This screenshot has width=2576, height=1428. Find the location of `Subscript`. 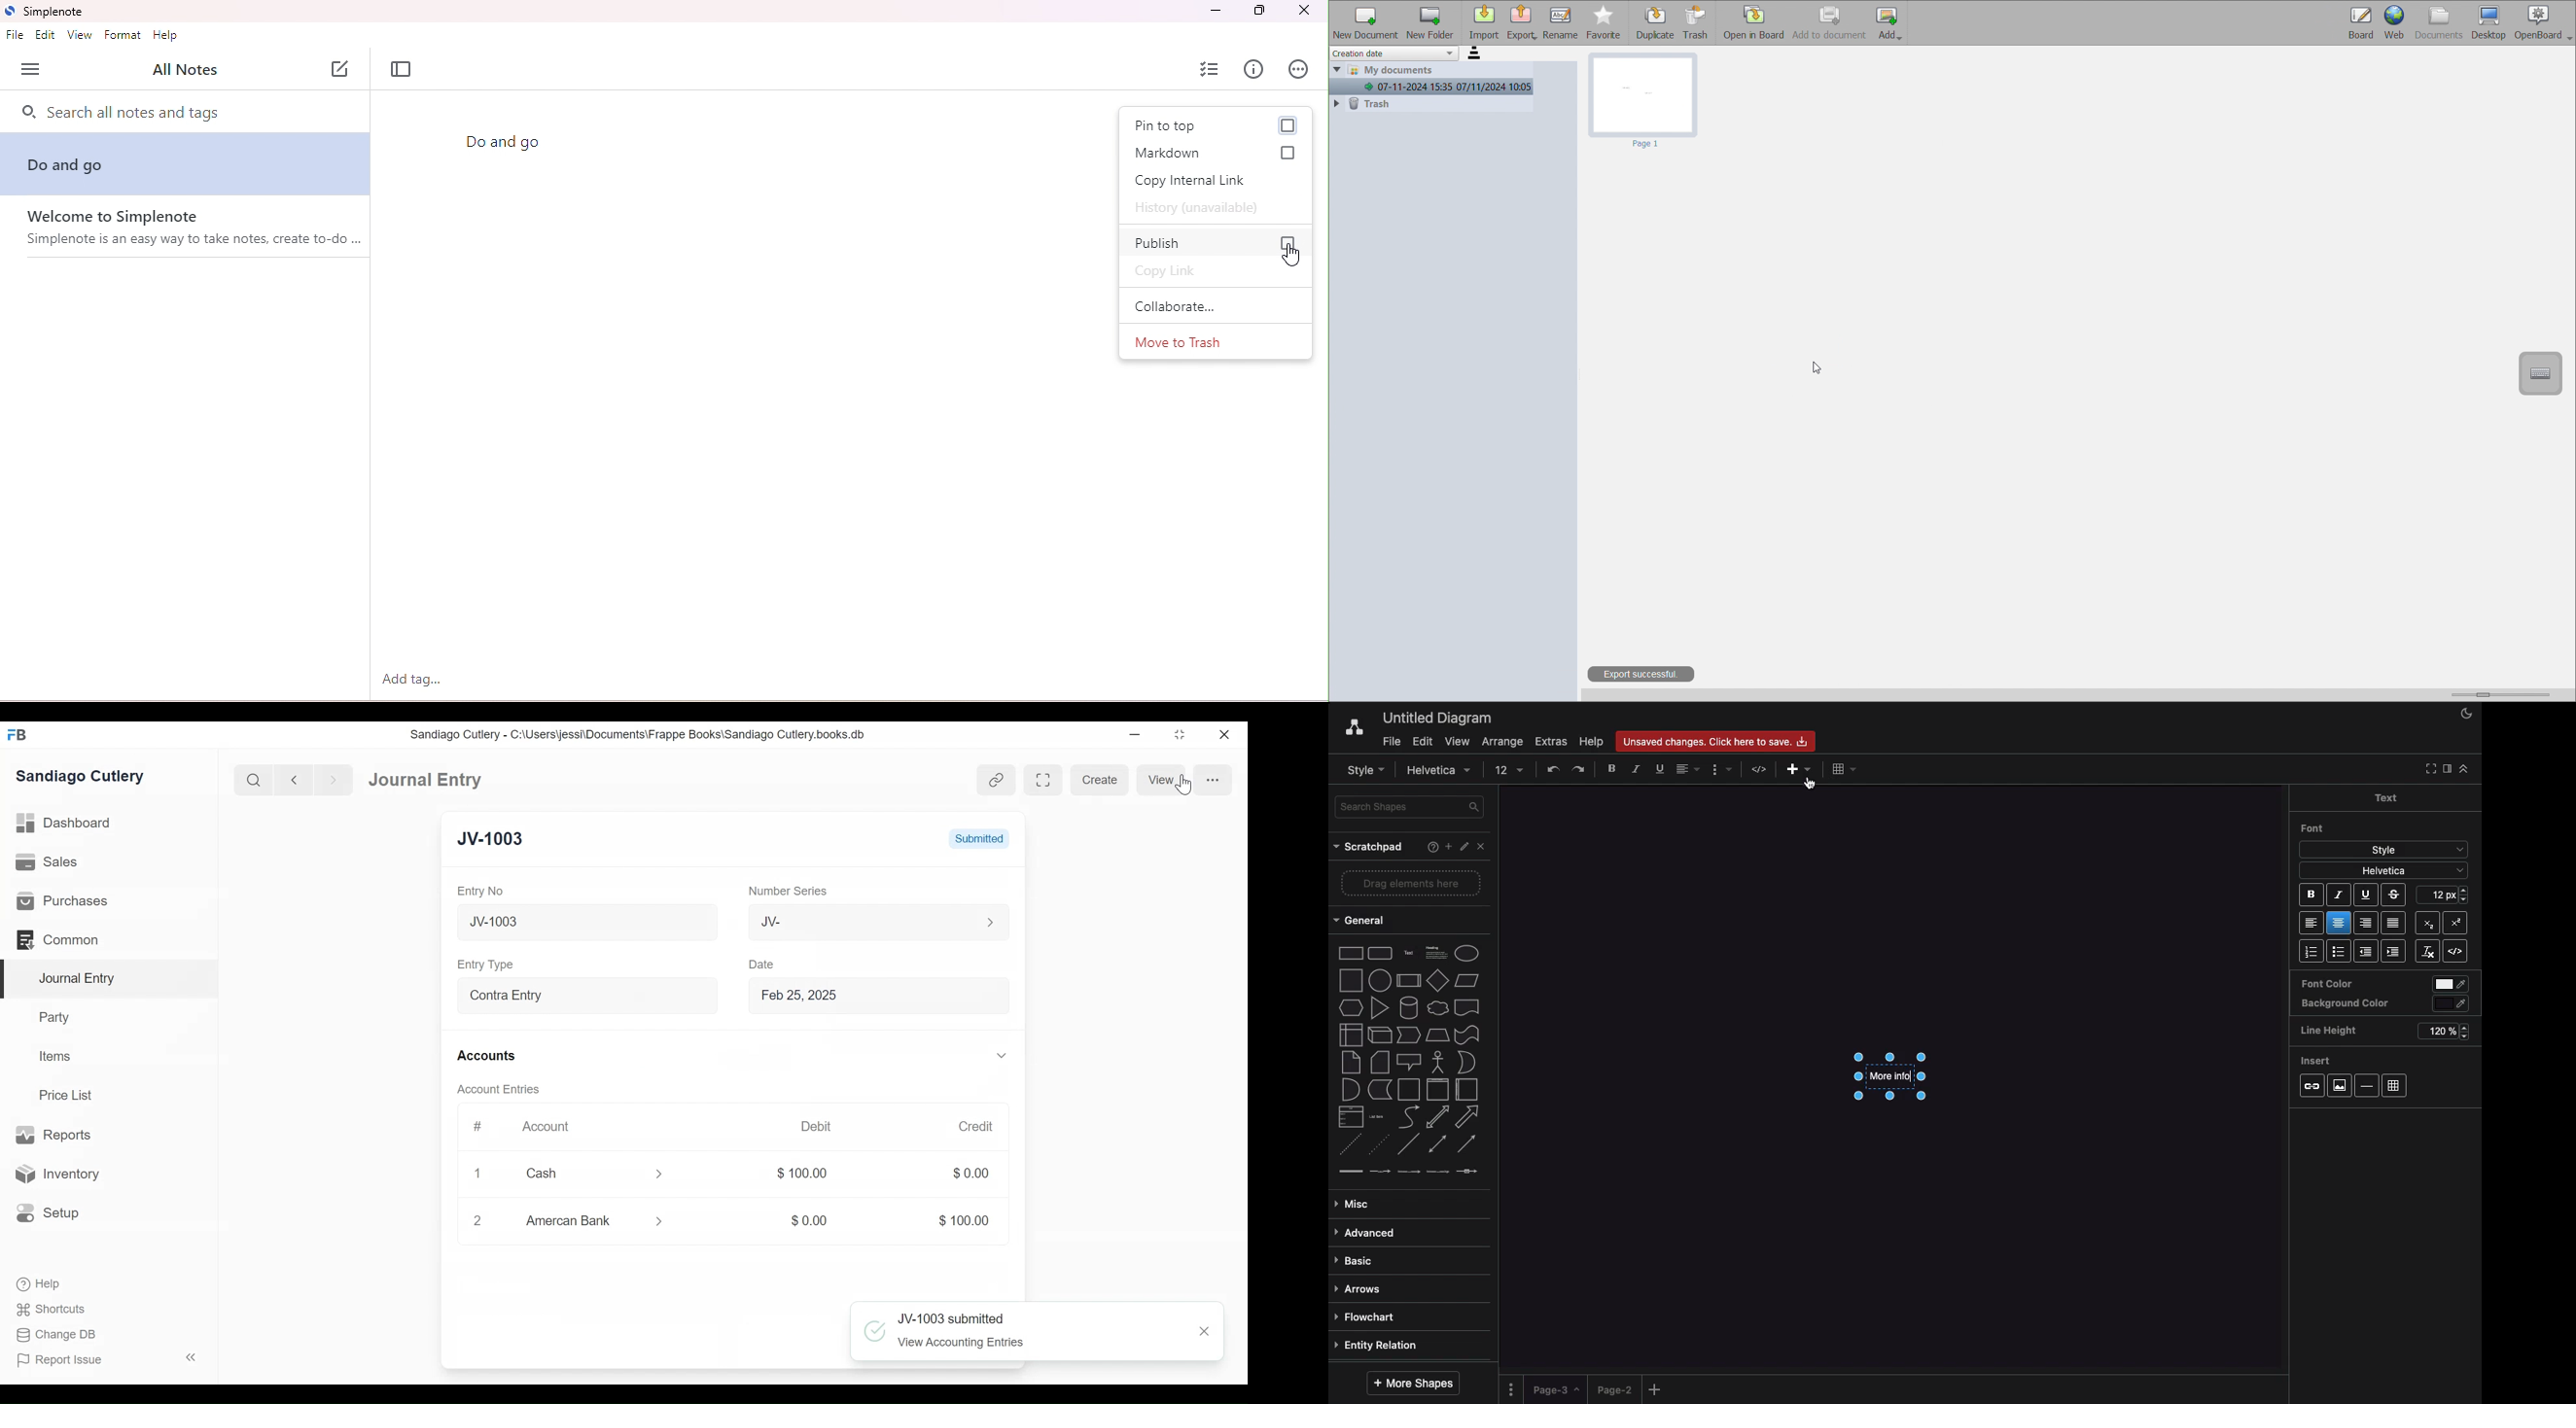

Subscript is located at coordinates (2460, 920).